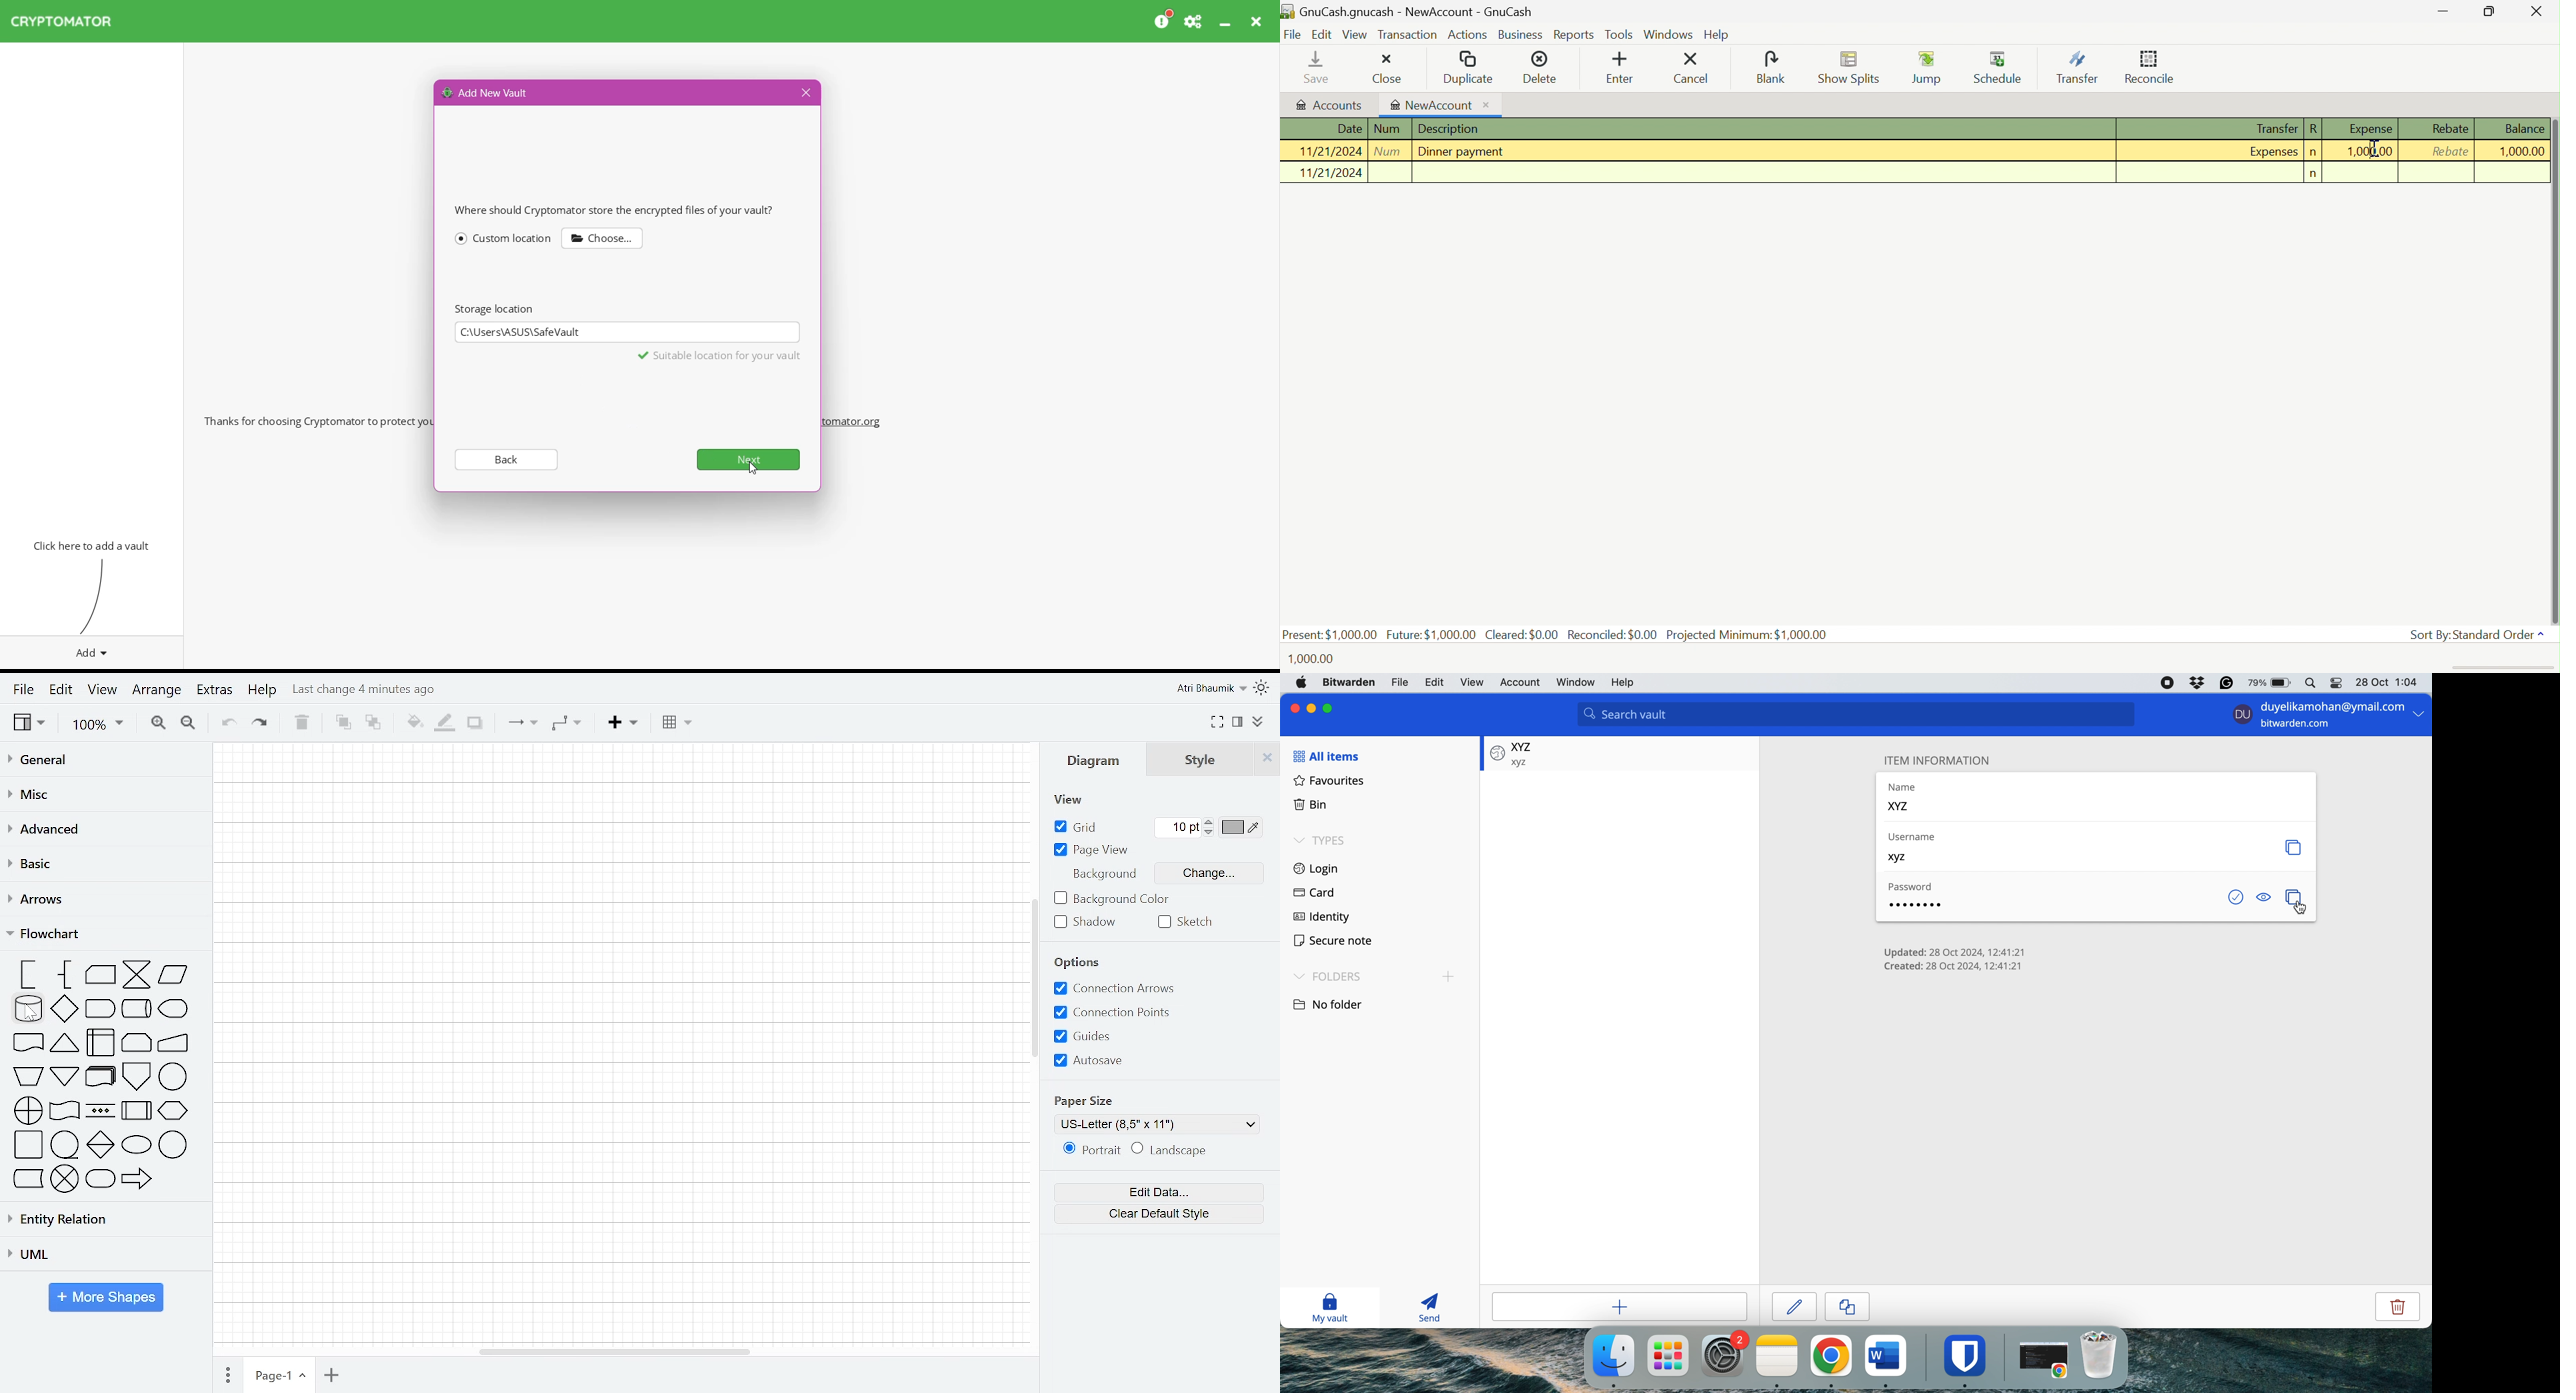 This screenshot has width=2576, height=1400. I want to click on no folder, so click(1336, 1003).